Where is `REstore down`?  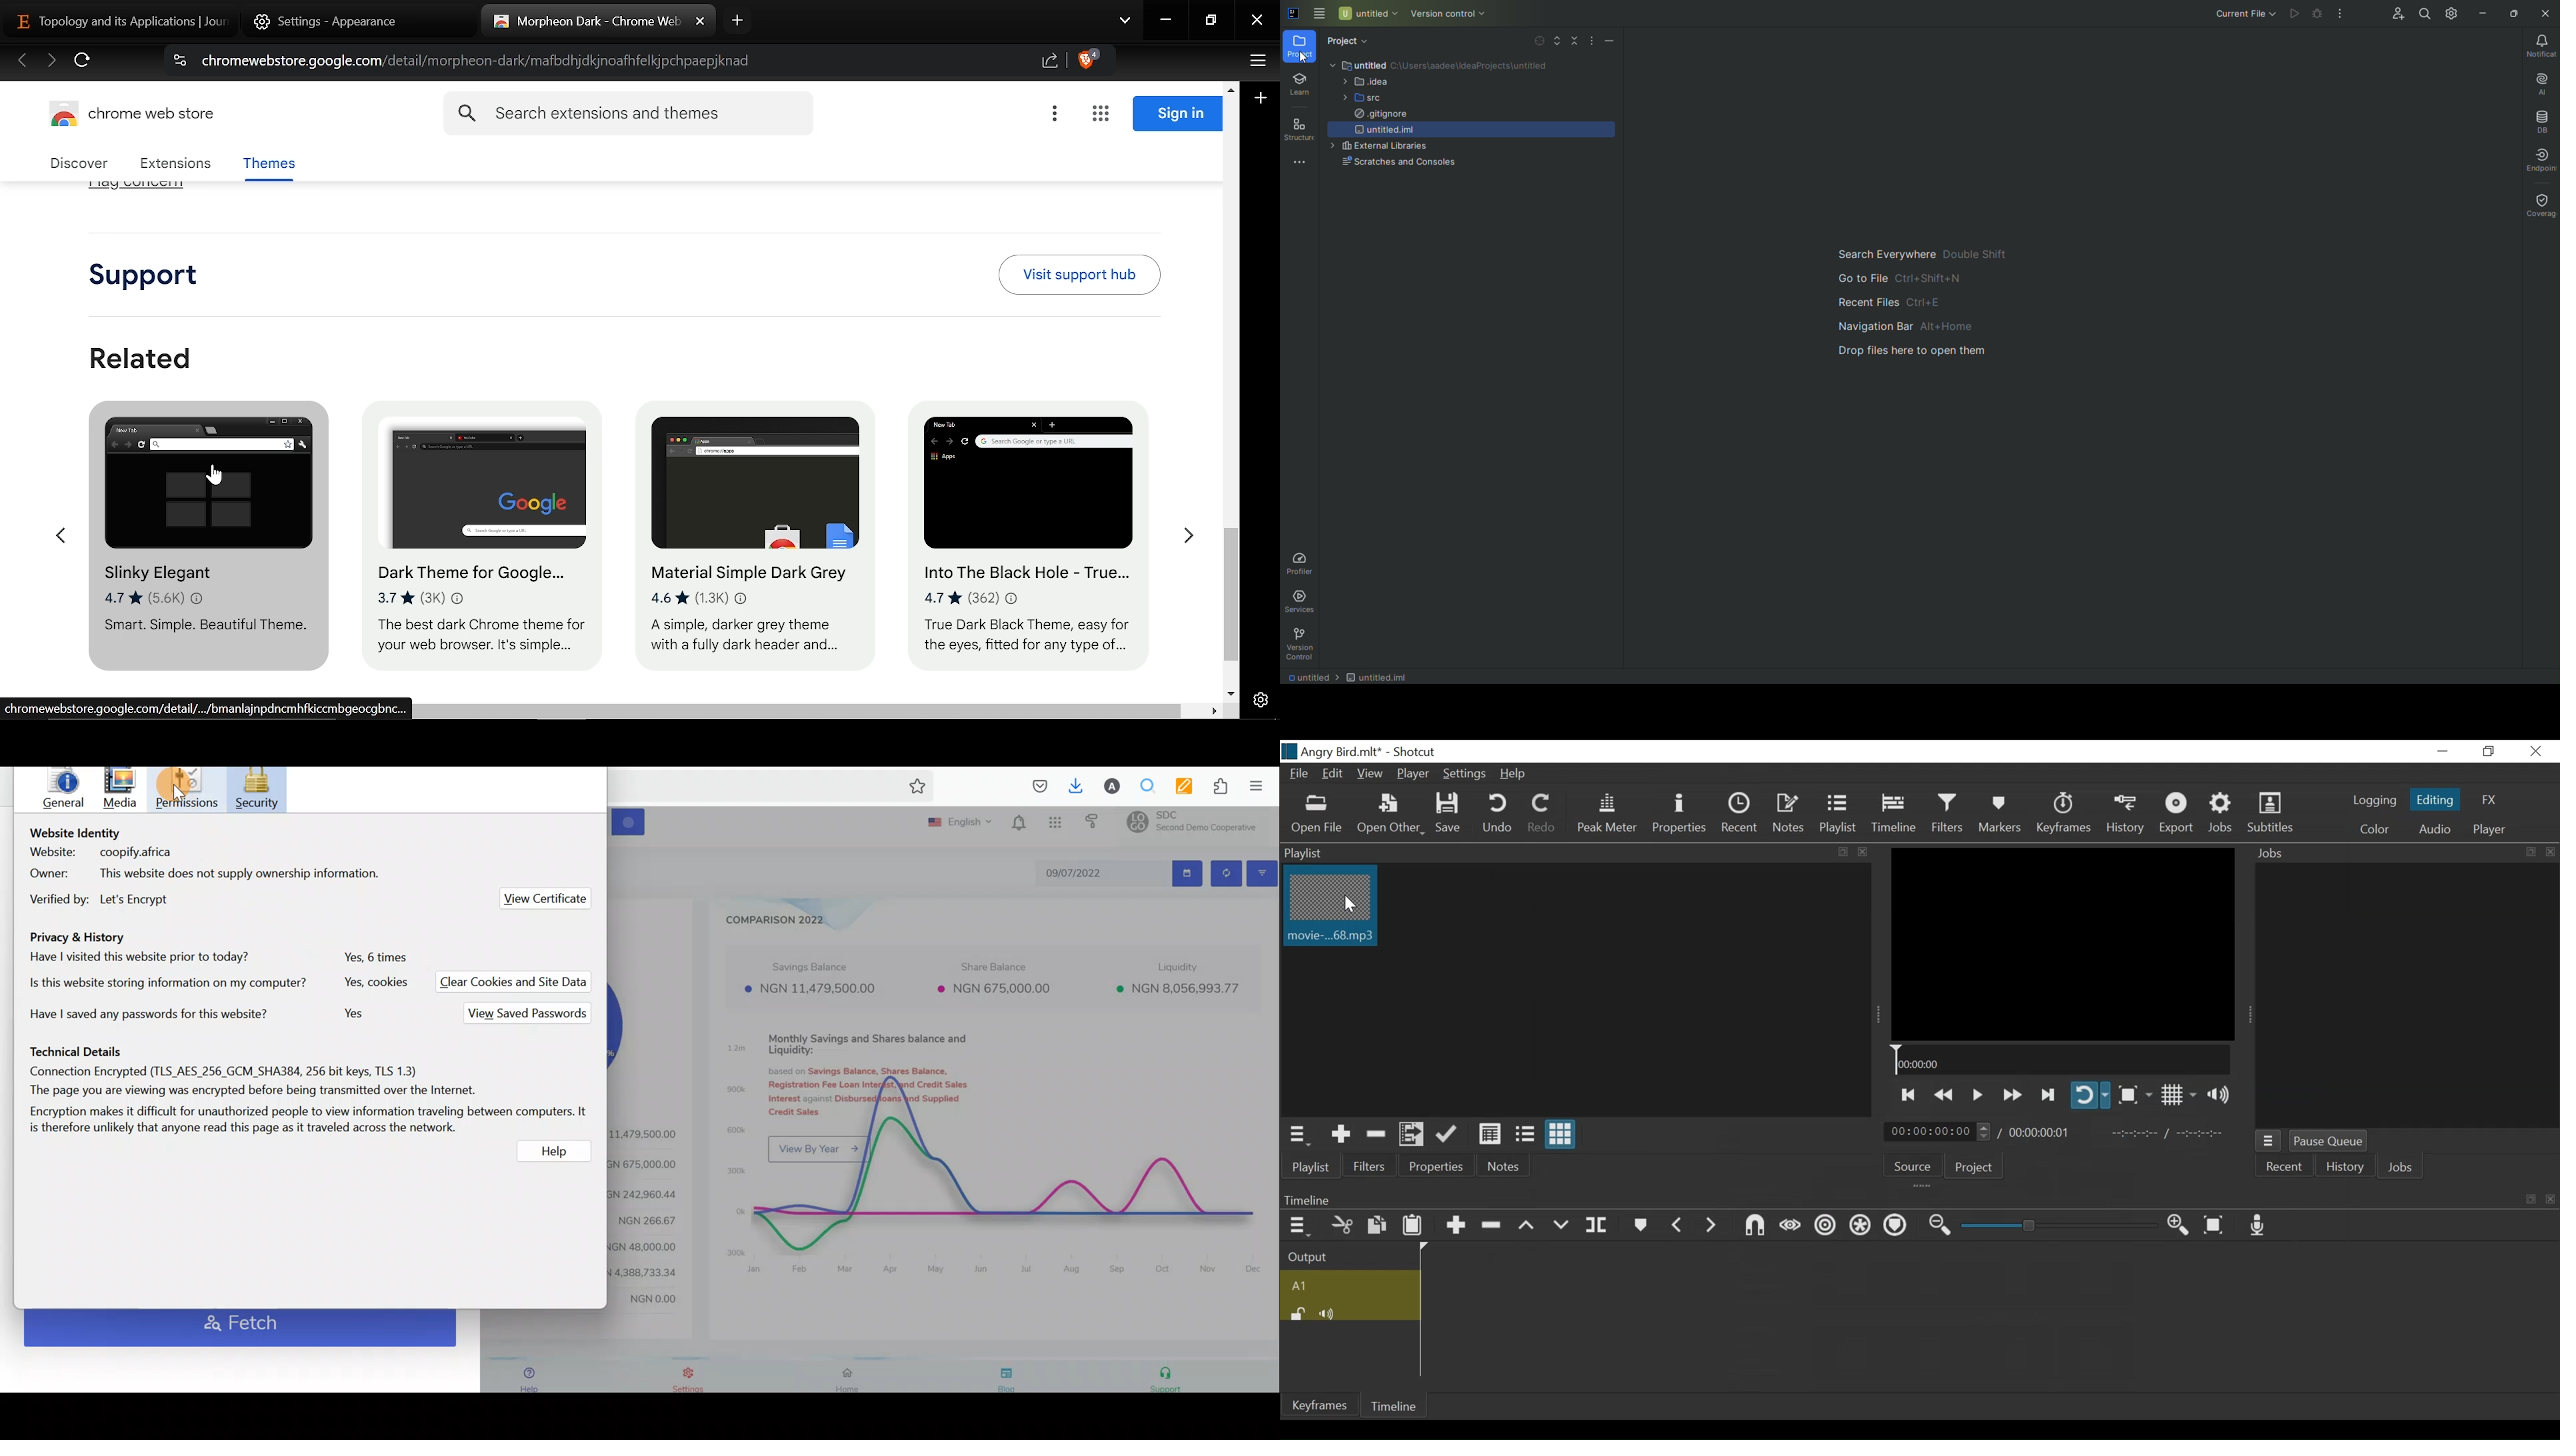 REstore down is located at coordinates (1213, 21).